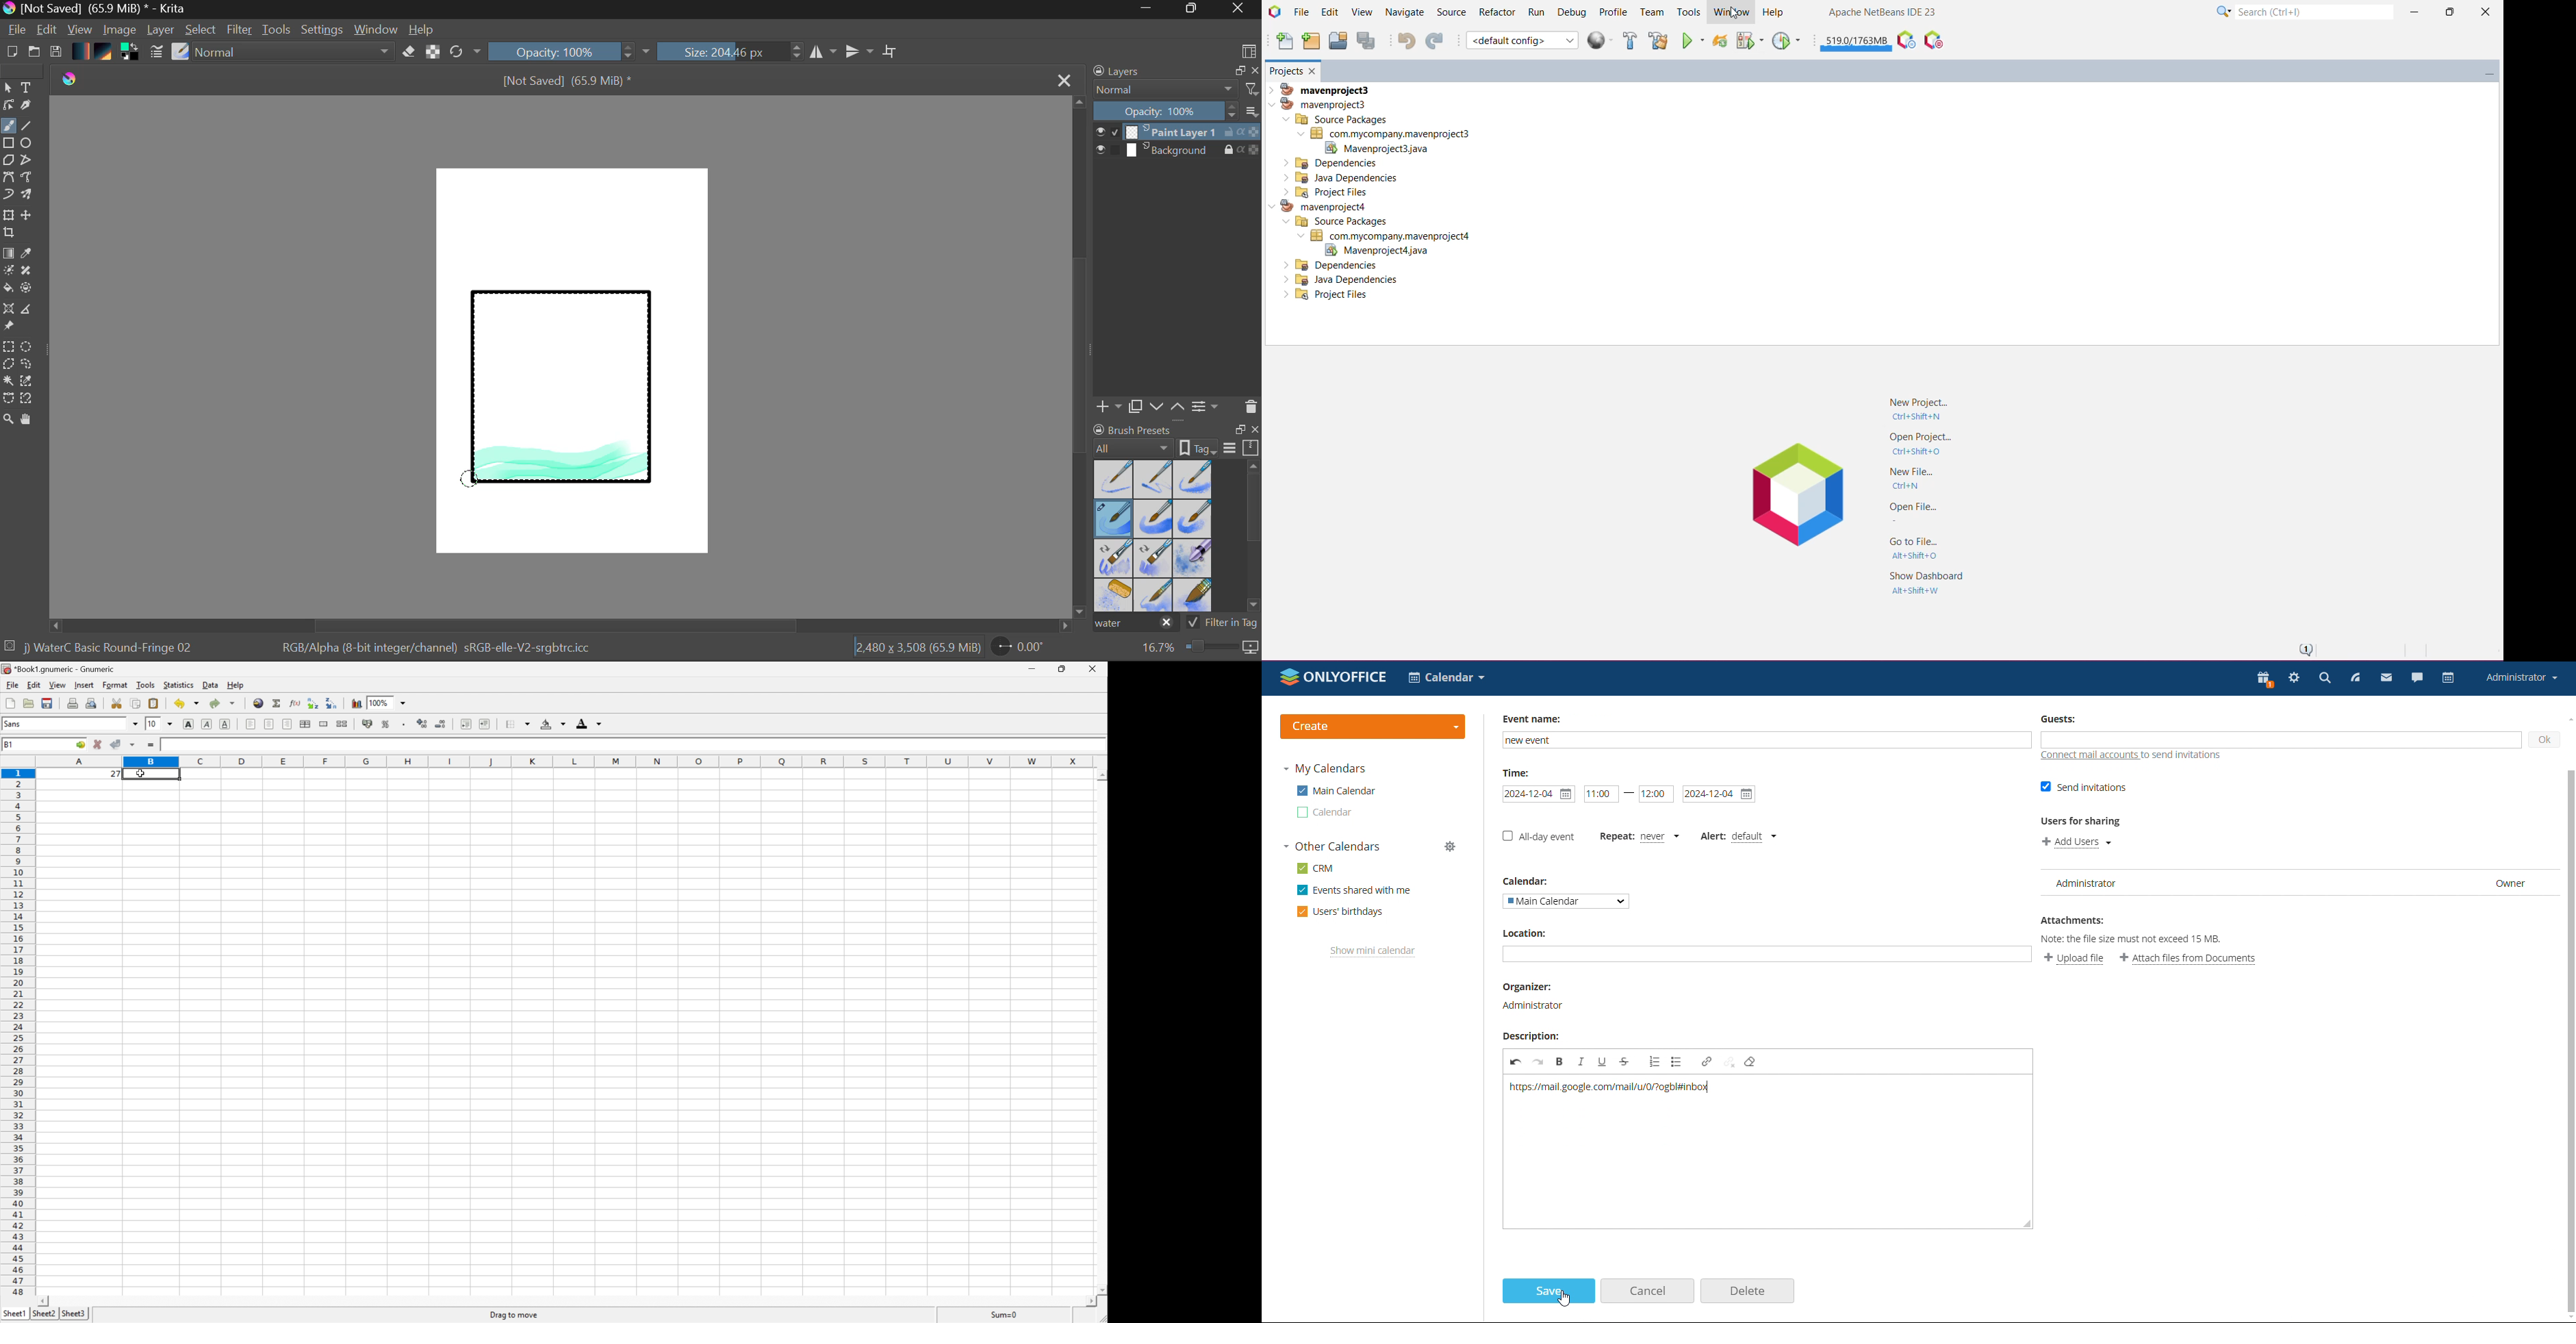 This screenshot has height=1344, width=2576. Describe the element at coordinates (1526, 933) in the screenshot. I see `Location:` at that location.